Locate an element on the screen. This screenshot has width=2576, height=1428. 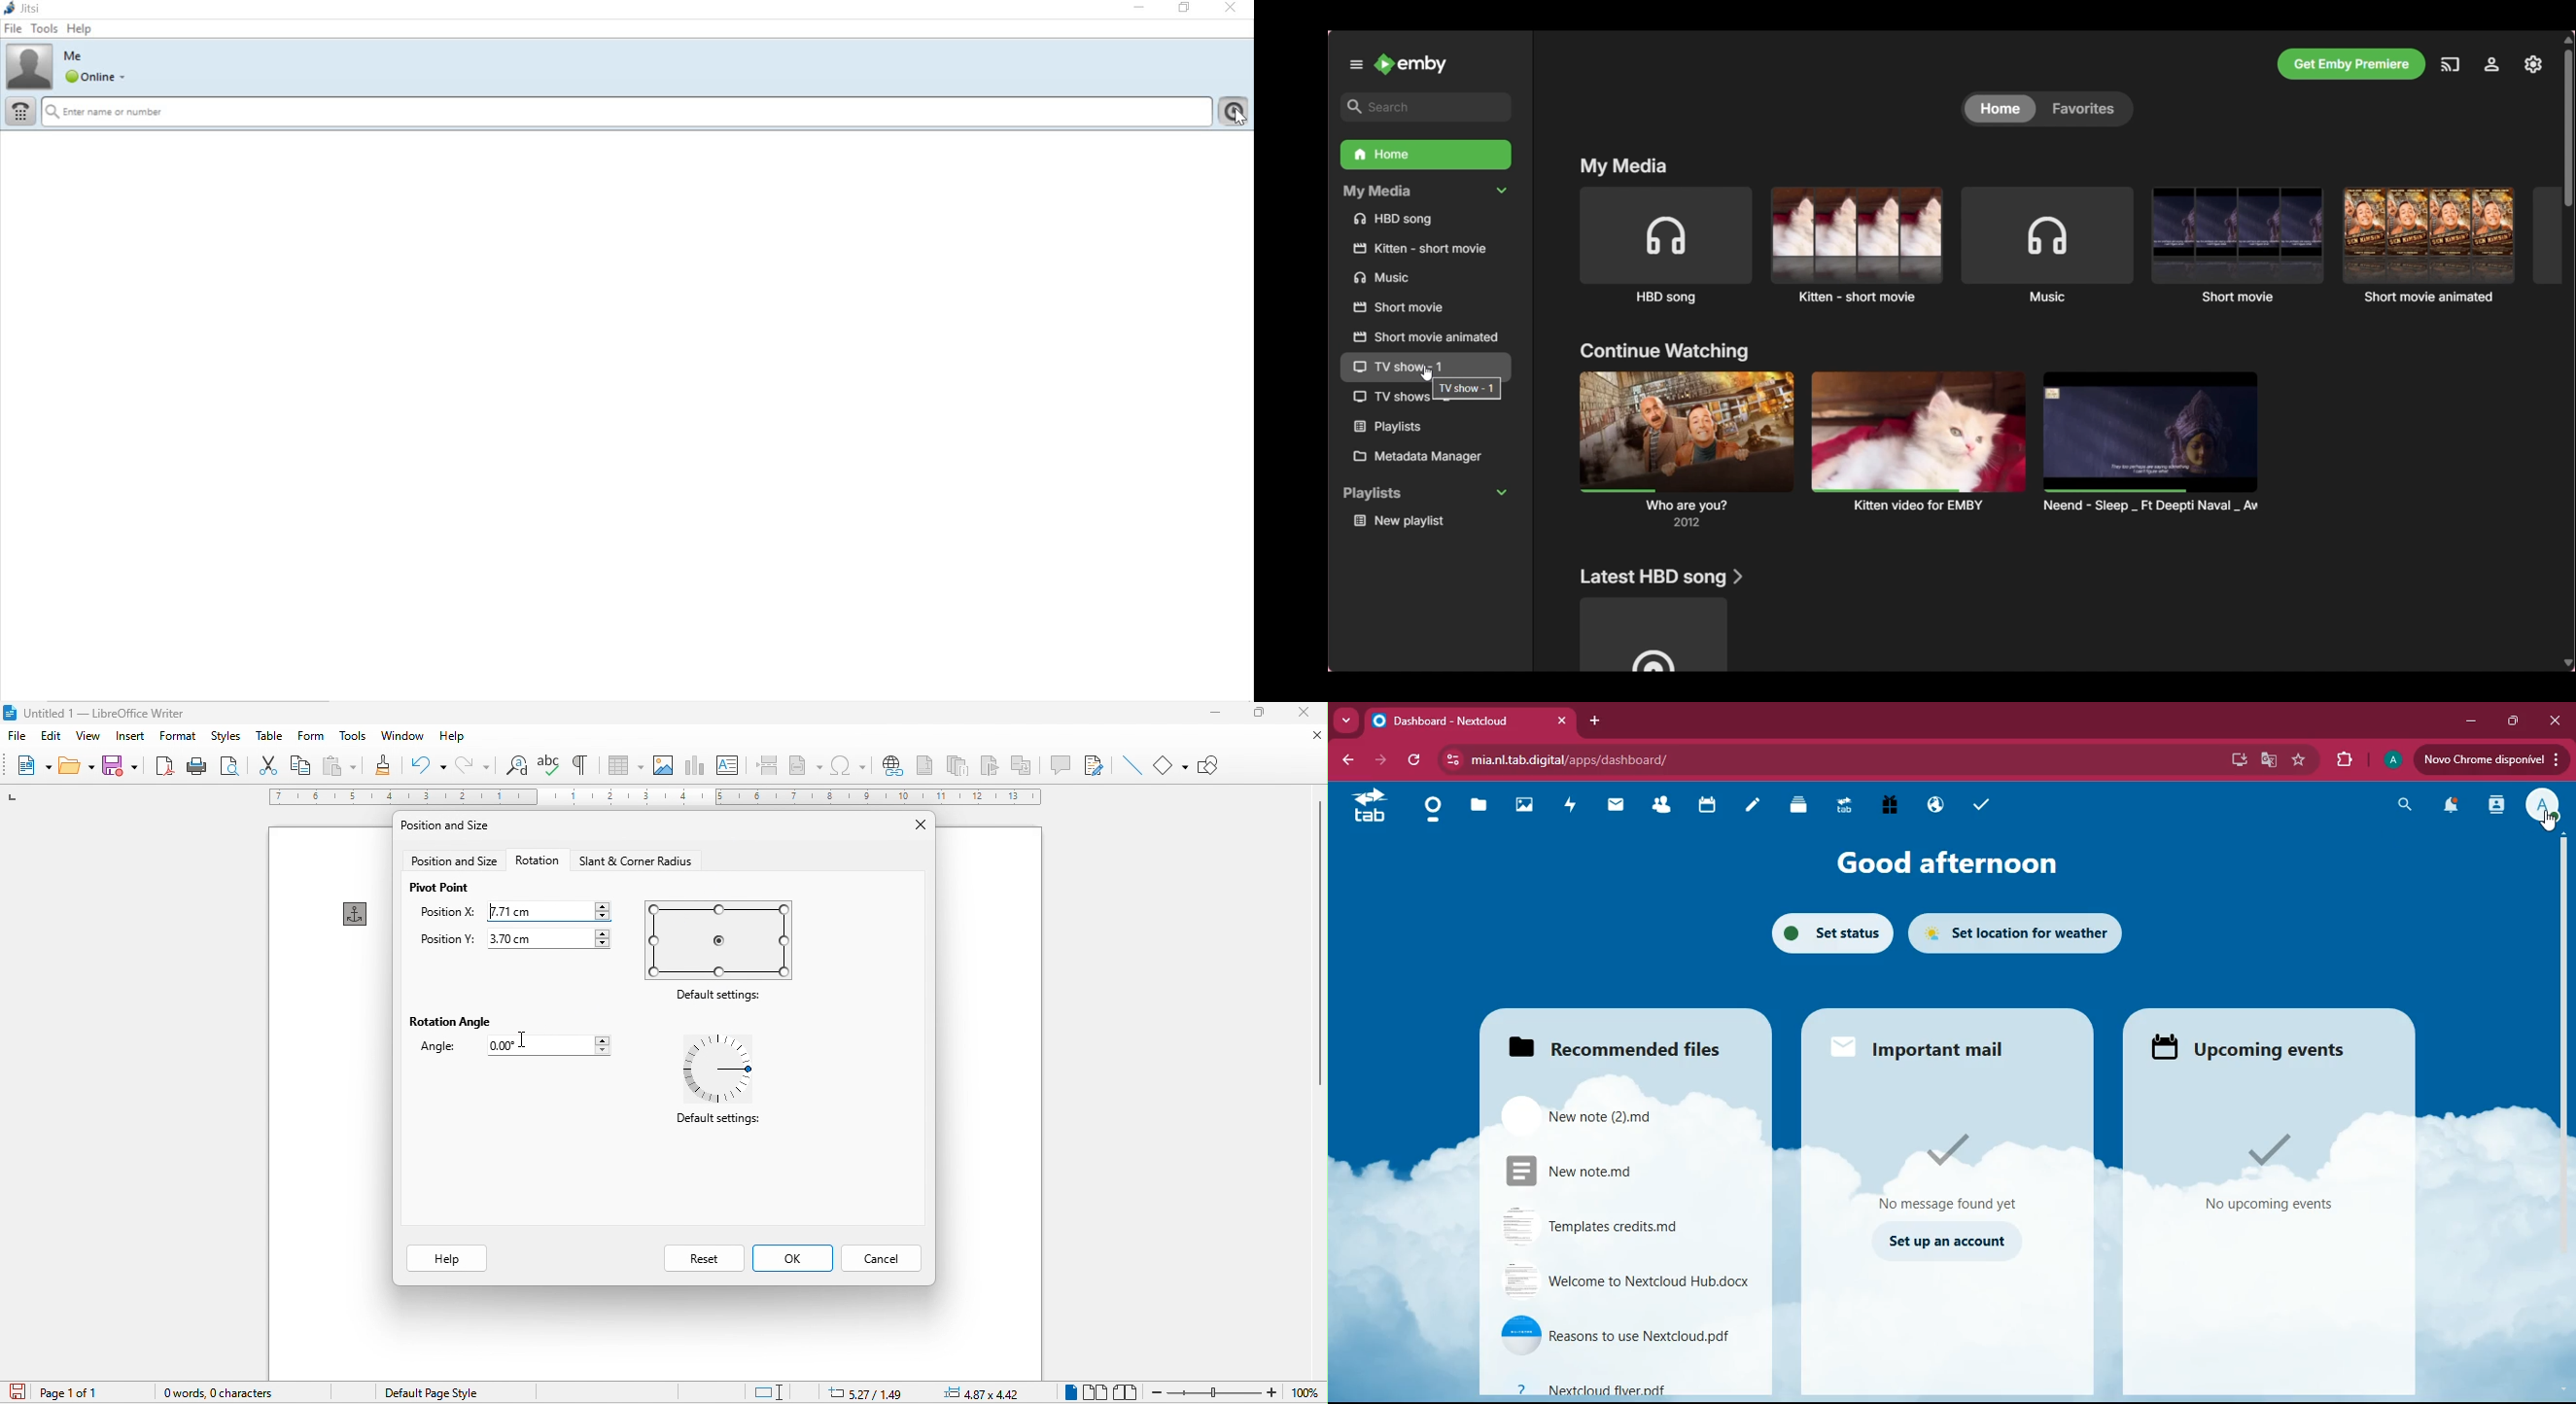
maximize is located at coordinates (1259, 712).